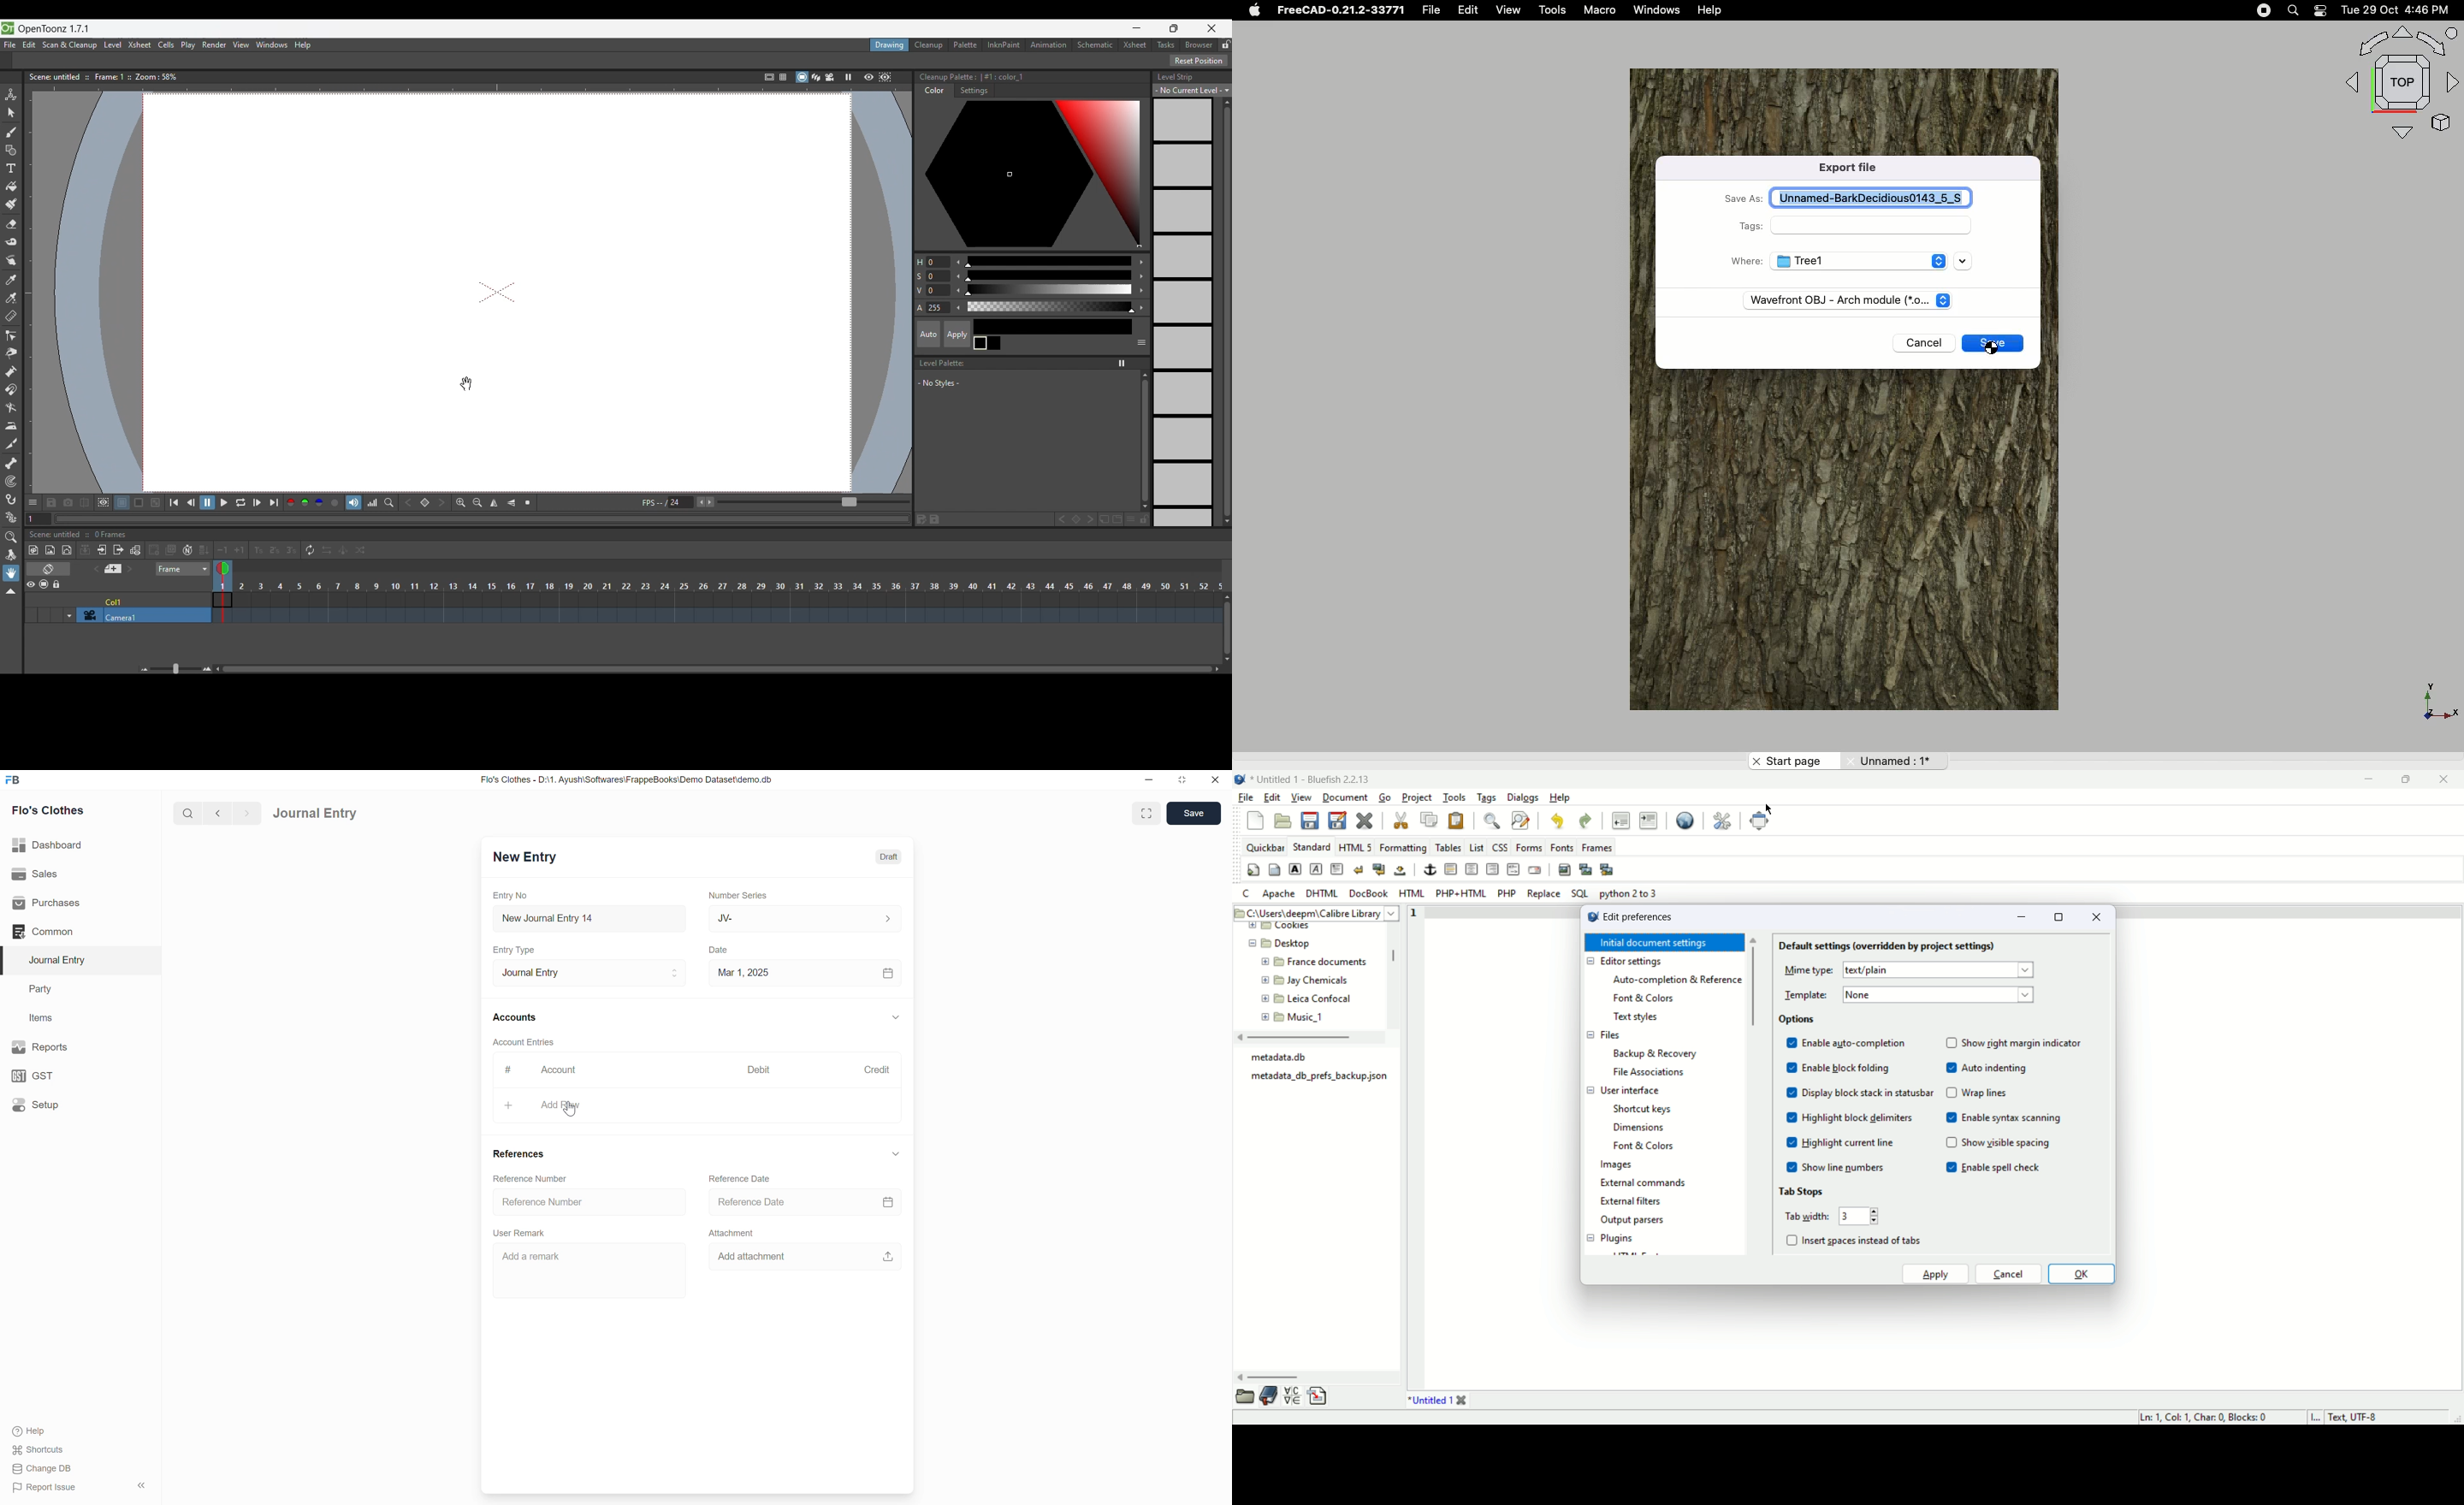 This screenshot has width=2464, height=1512. I want to click on auto indenting, so click(2002, 1067).